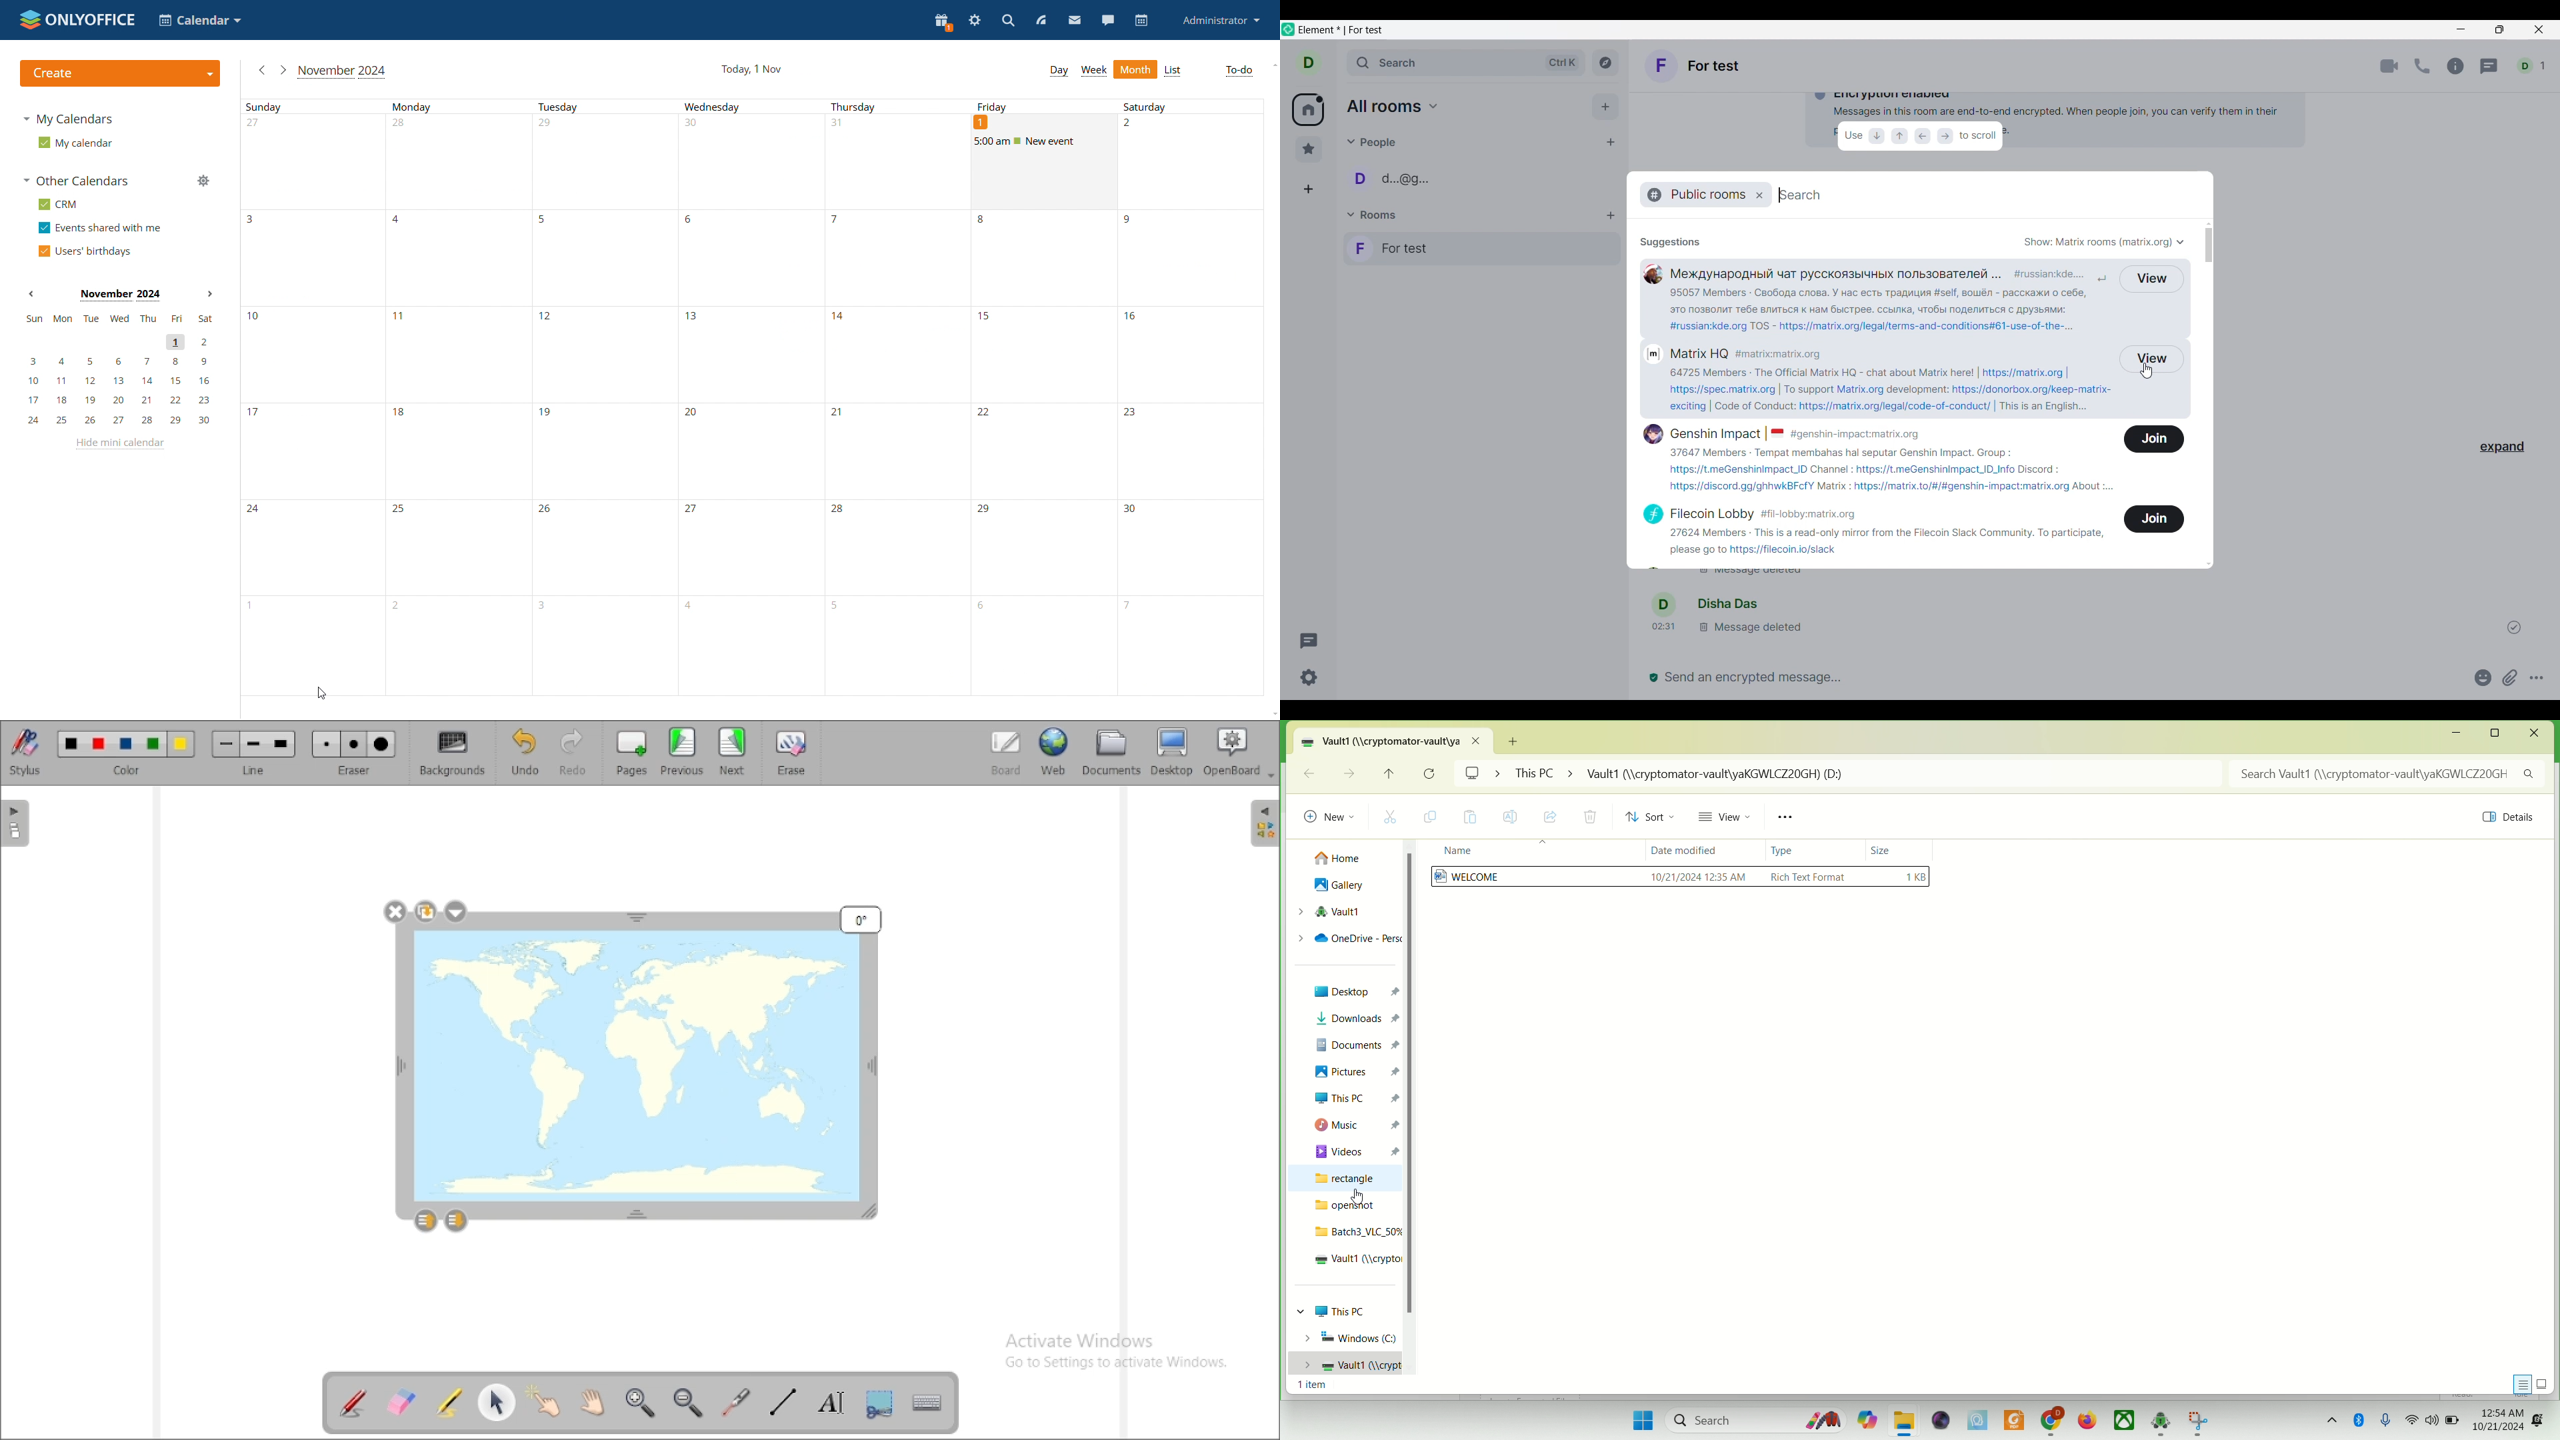  I want to click on home, so click(1339, 855).